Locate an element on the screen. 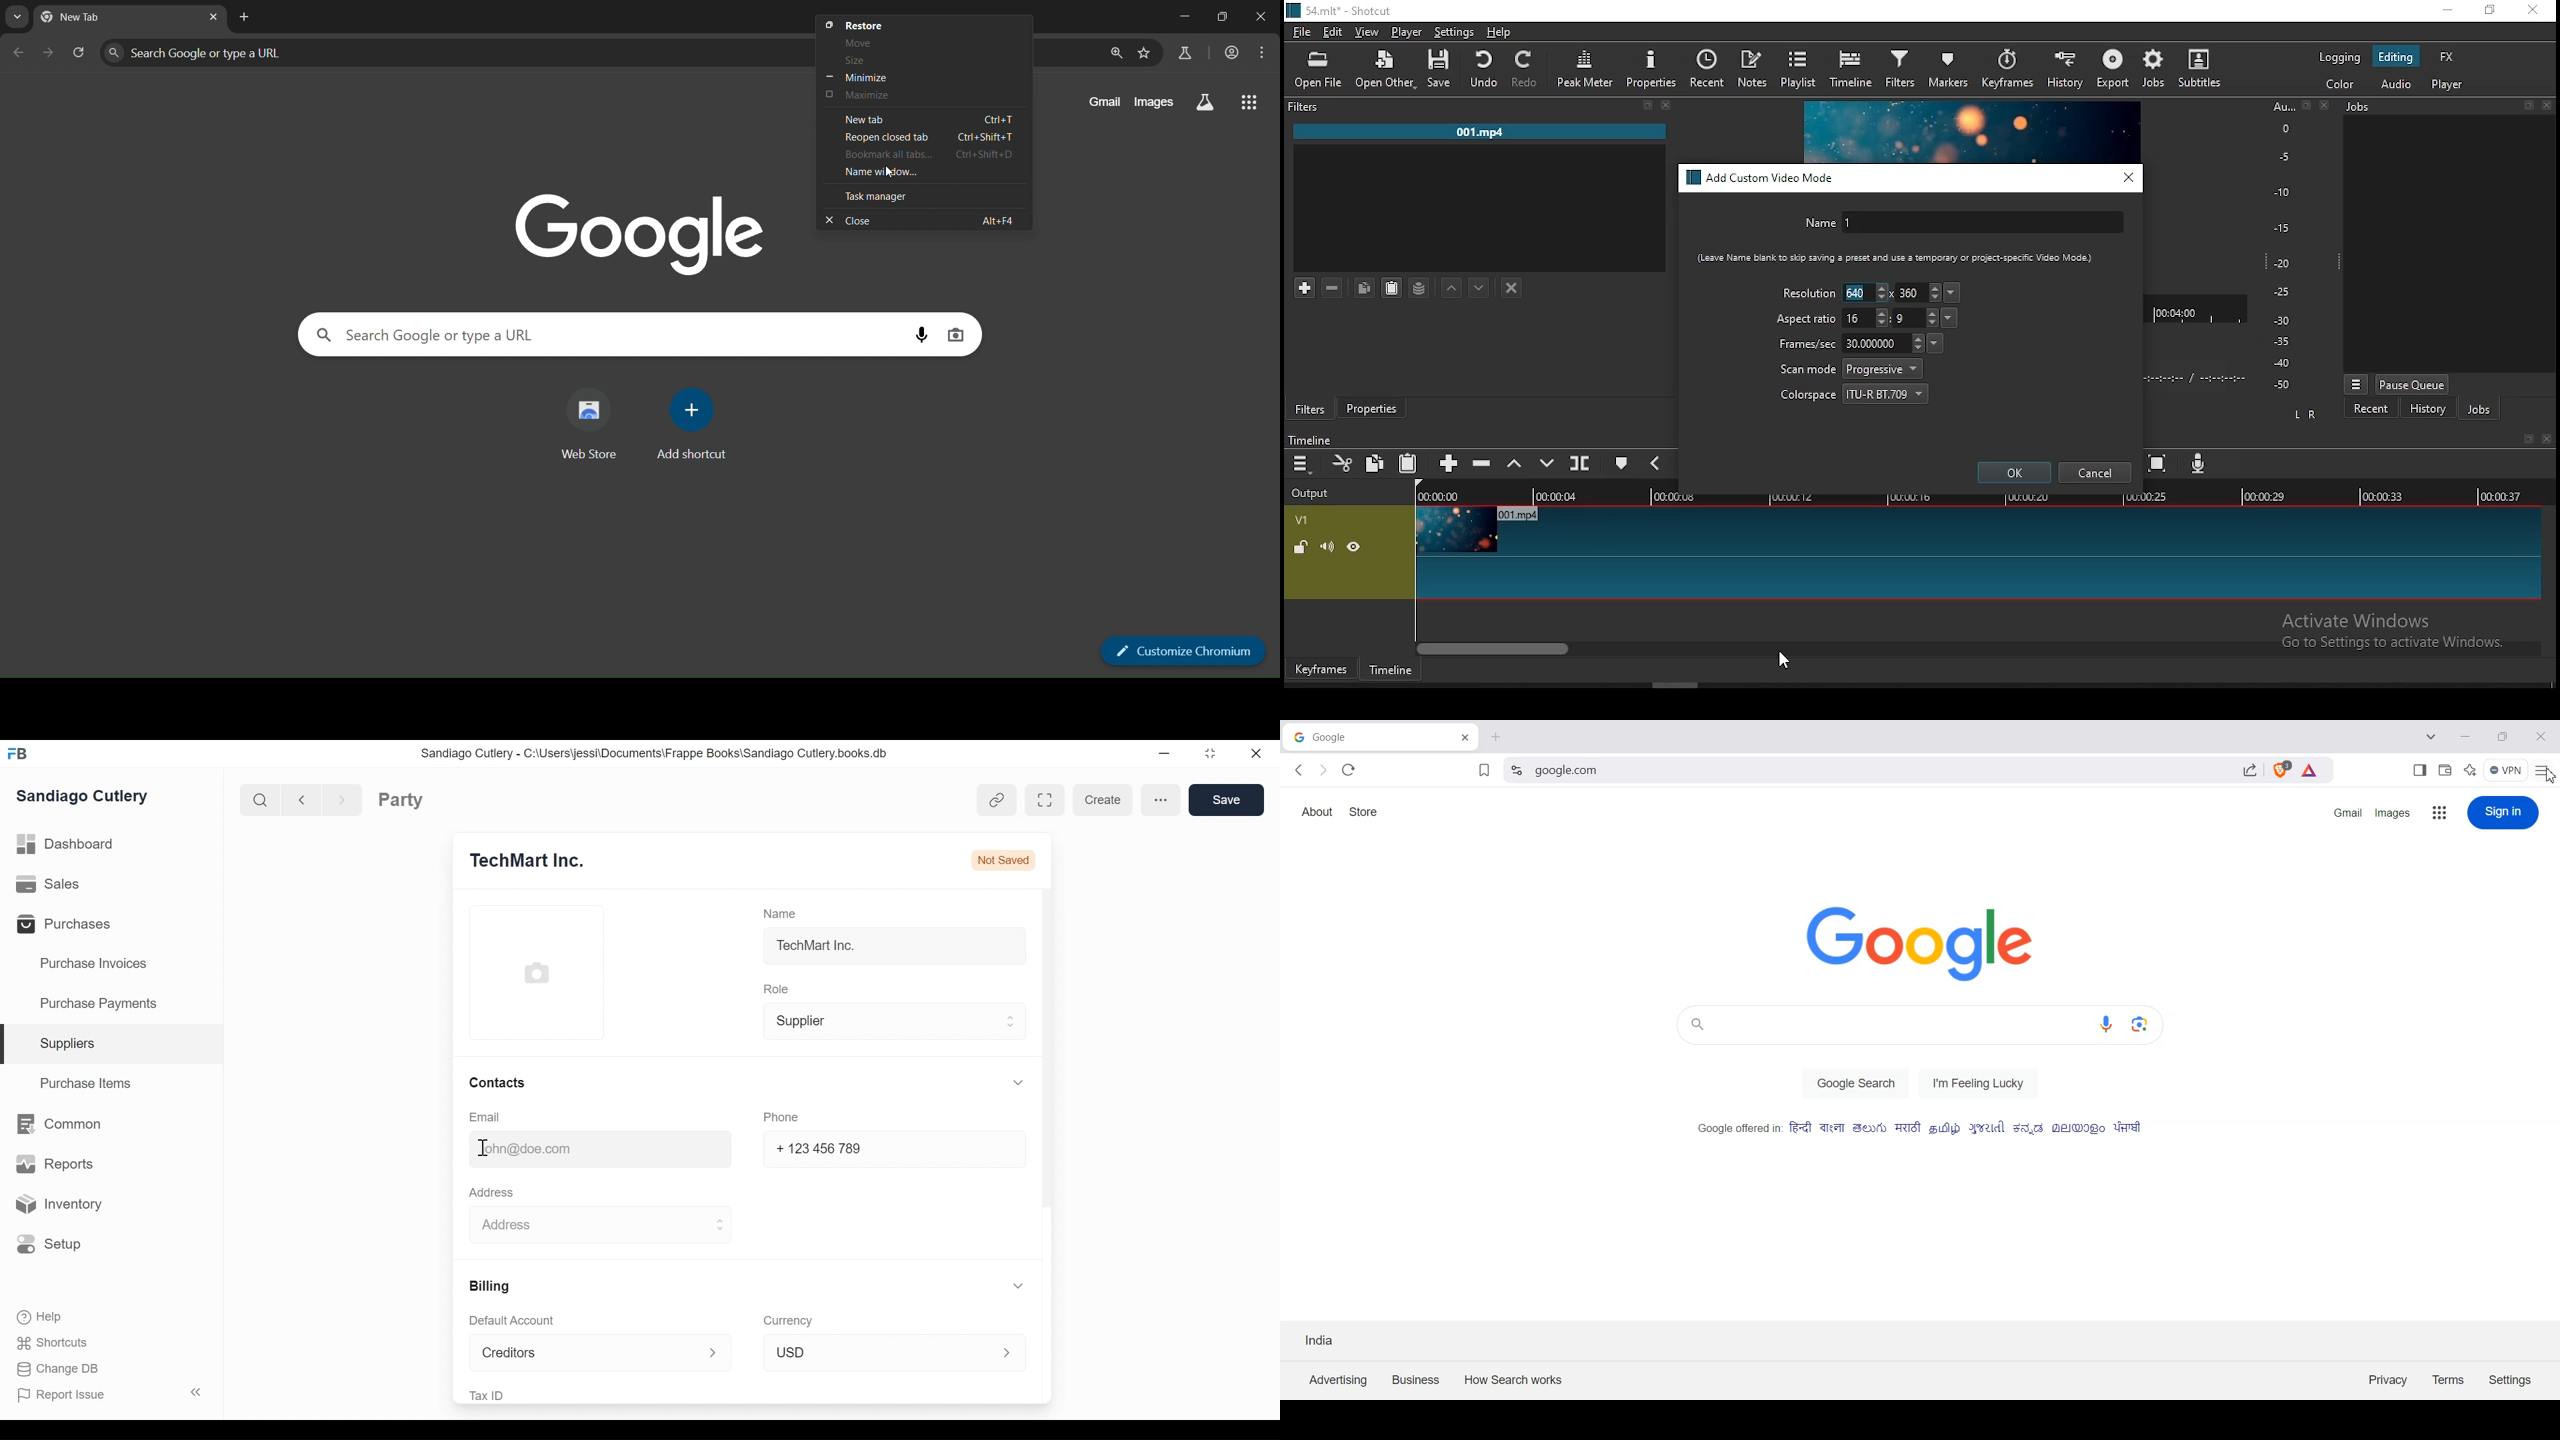 The height and width of the screenshot is (1456, 2576). unlock is located at coordinates (1300, 549).